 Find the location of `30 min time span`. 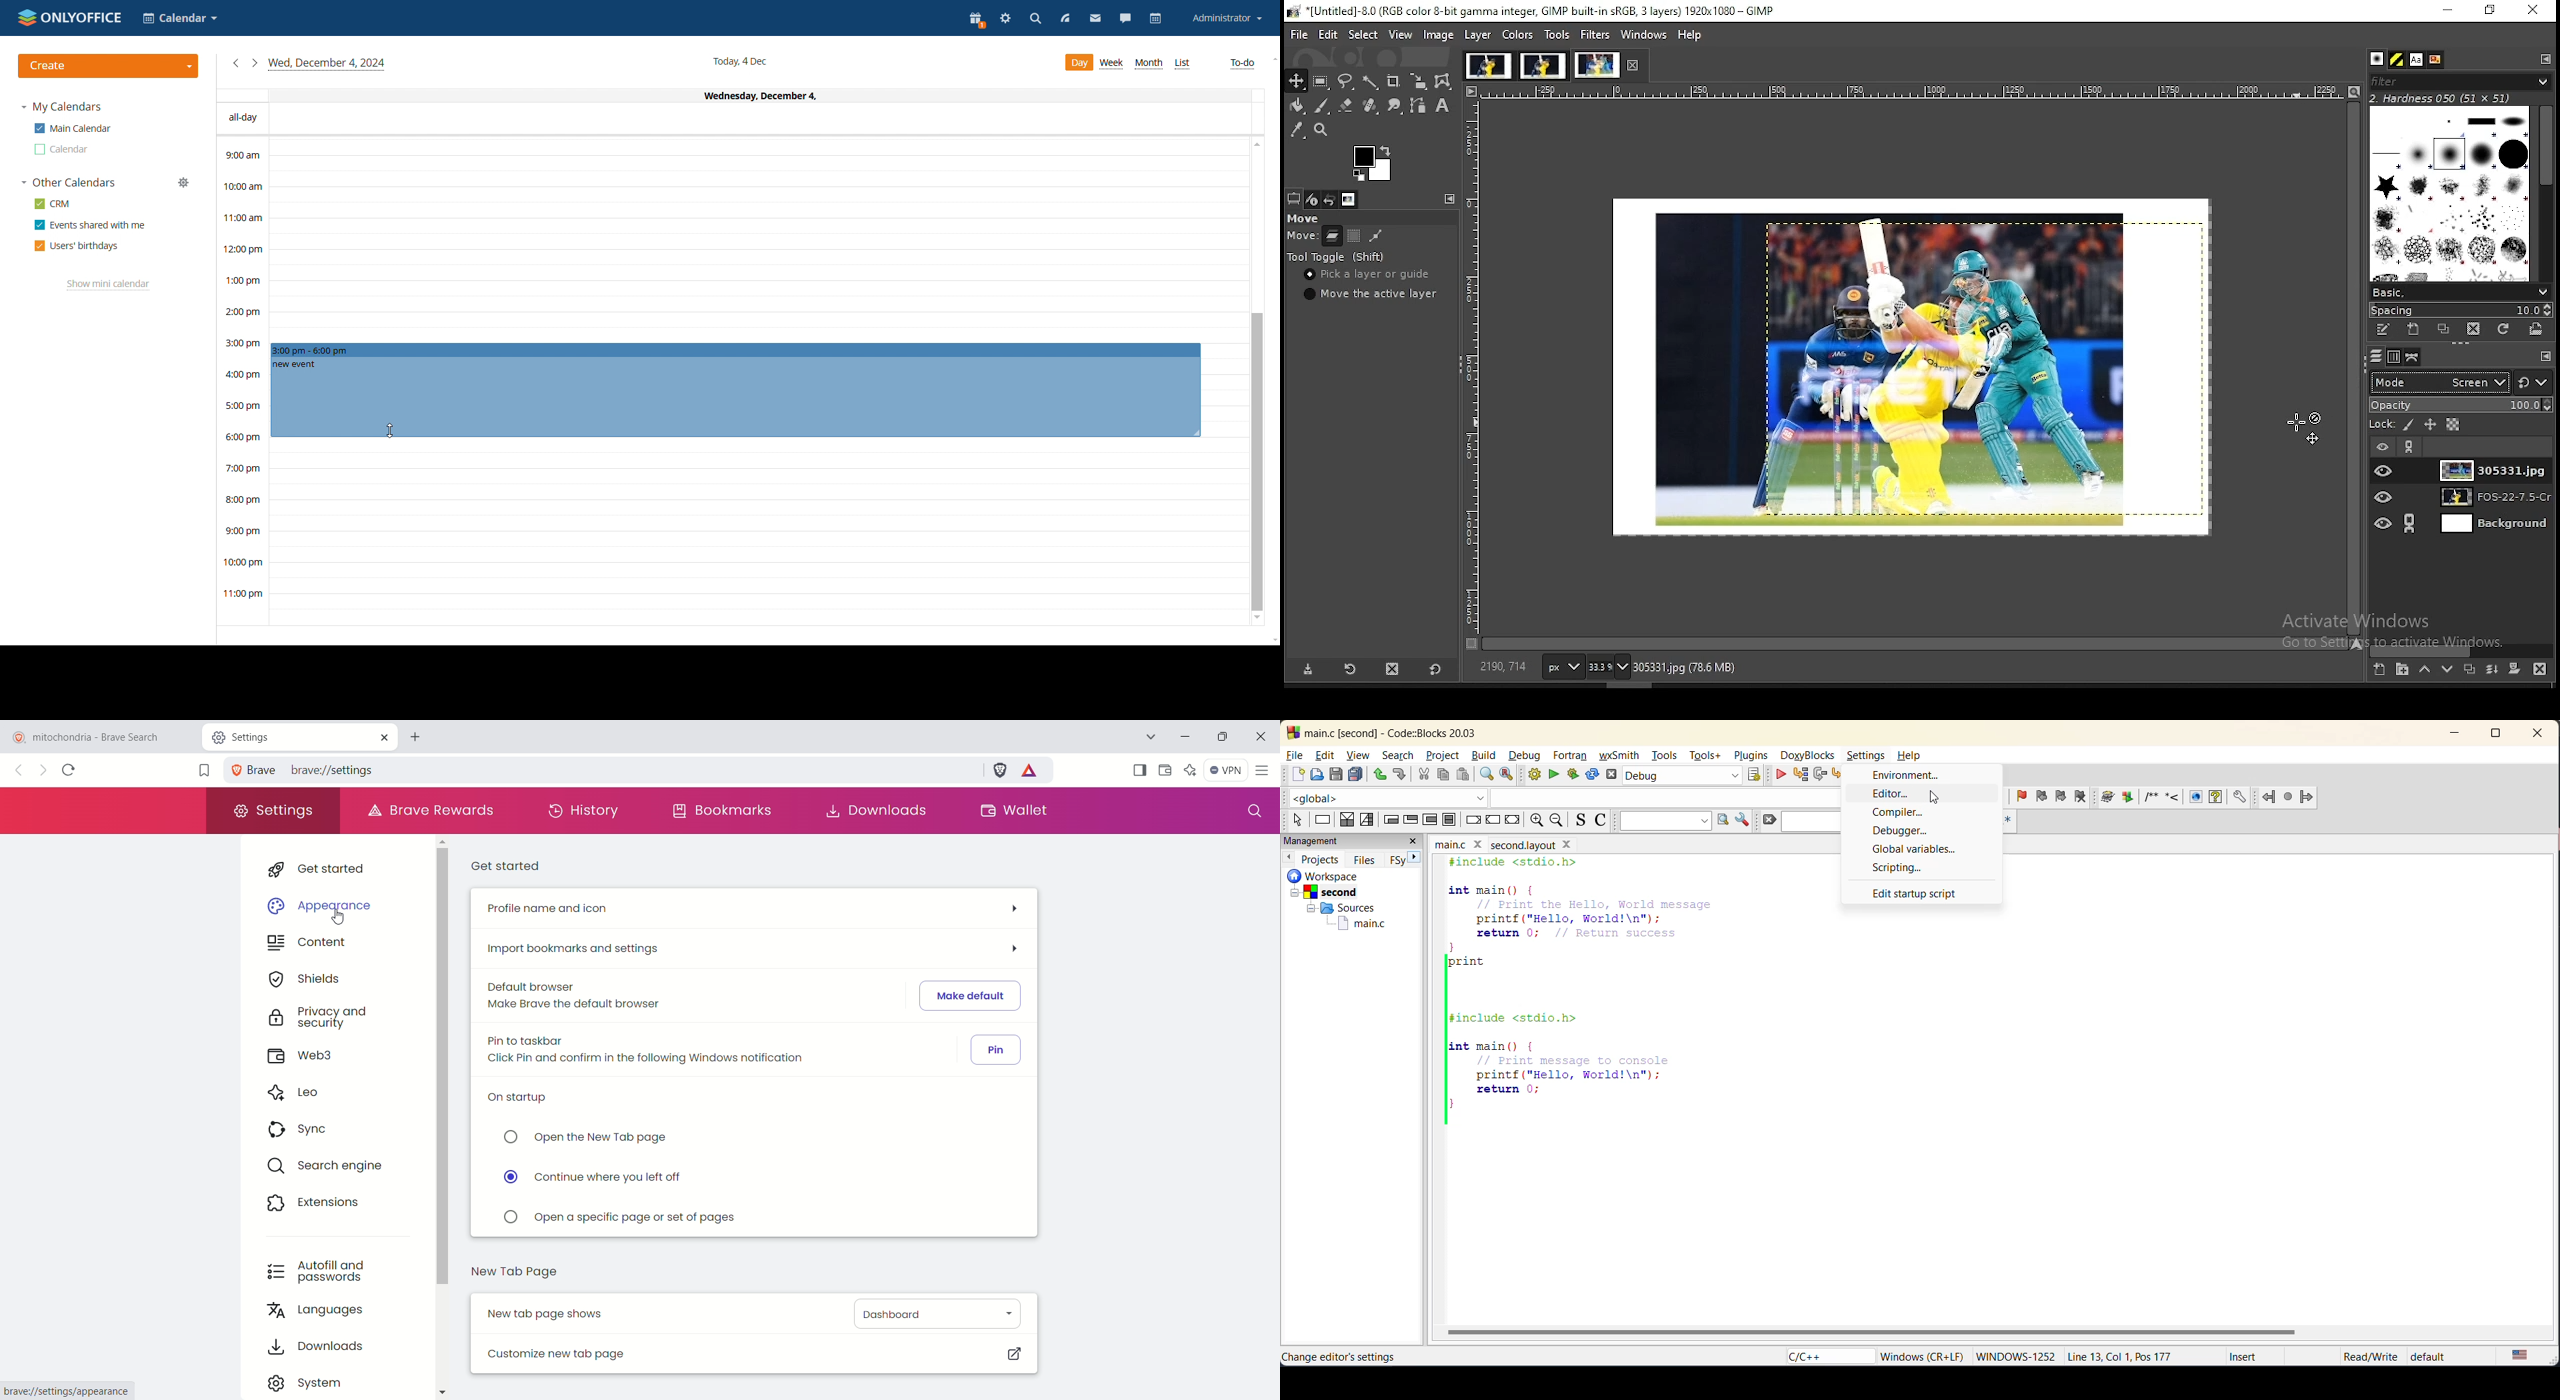

30 min time span is located at coordinates (758, 258).